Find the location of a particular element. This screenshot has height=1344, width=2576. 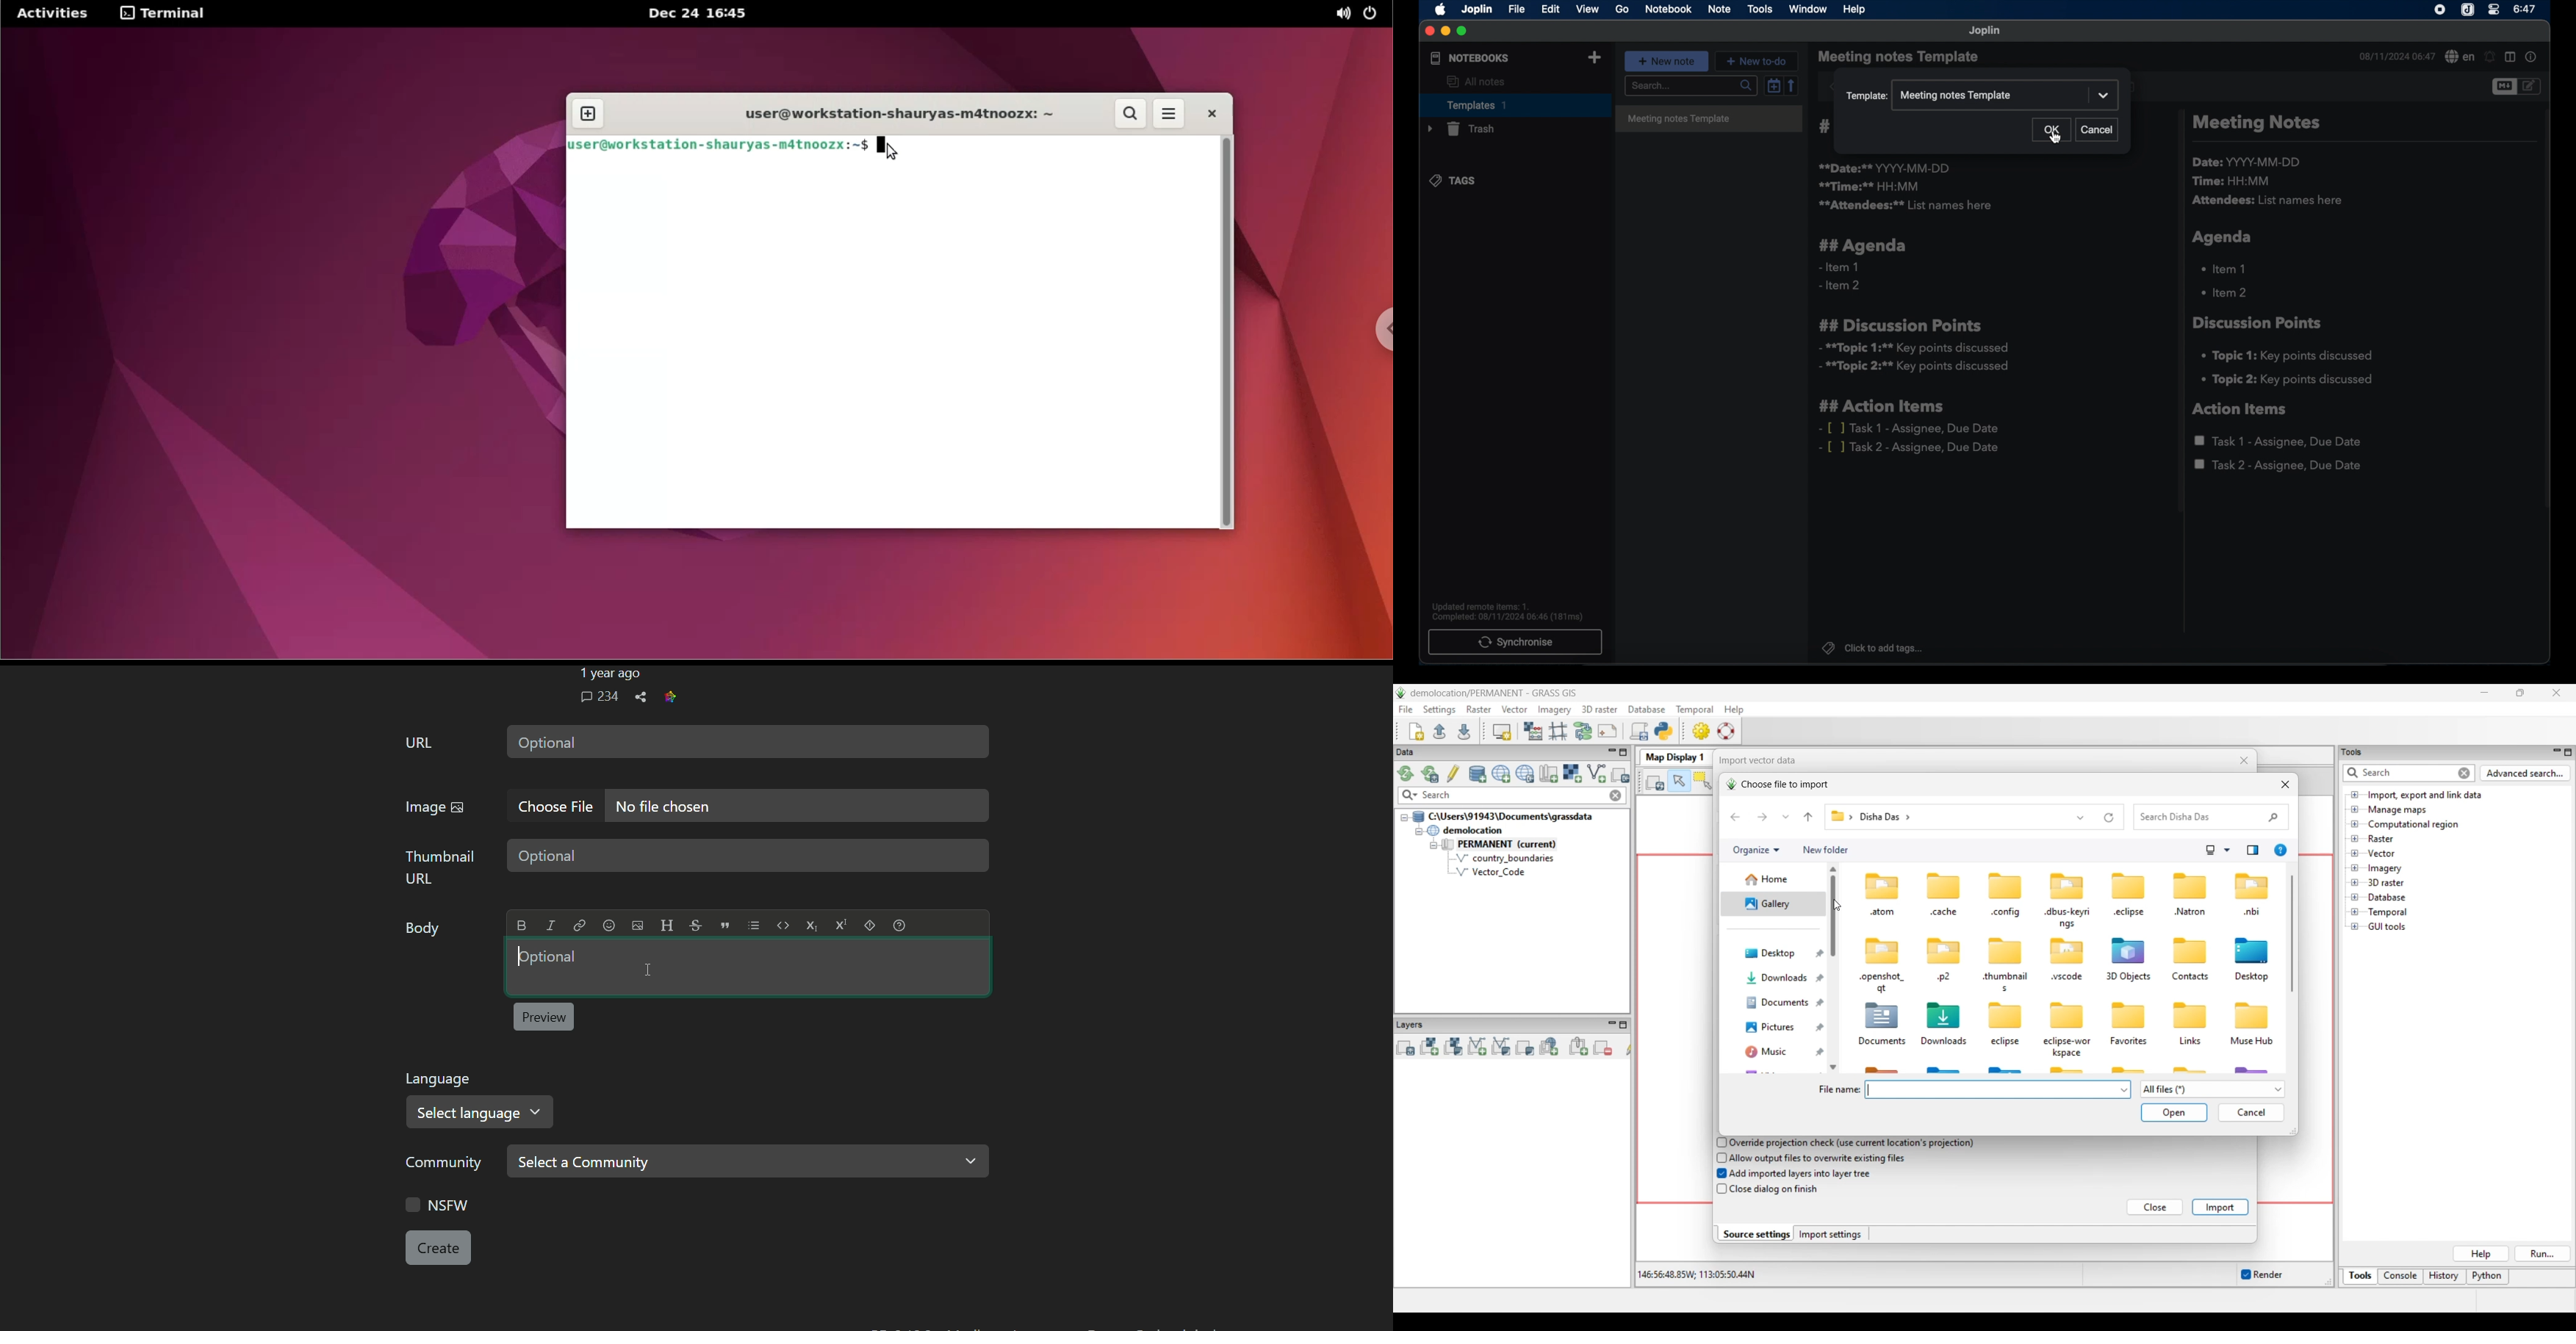

apple icon is located at coordinates (1438, 10).